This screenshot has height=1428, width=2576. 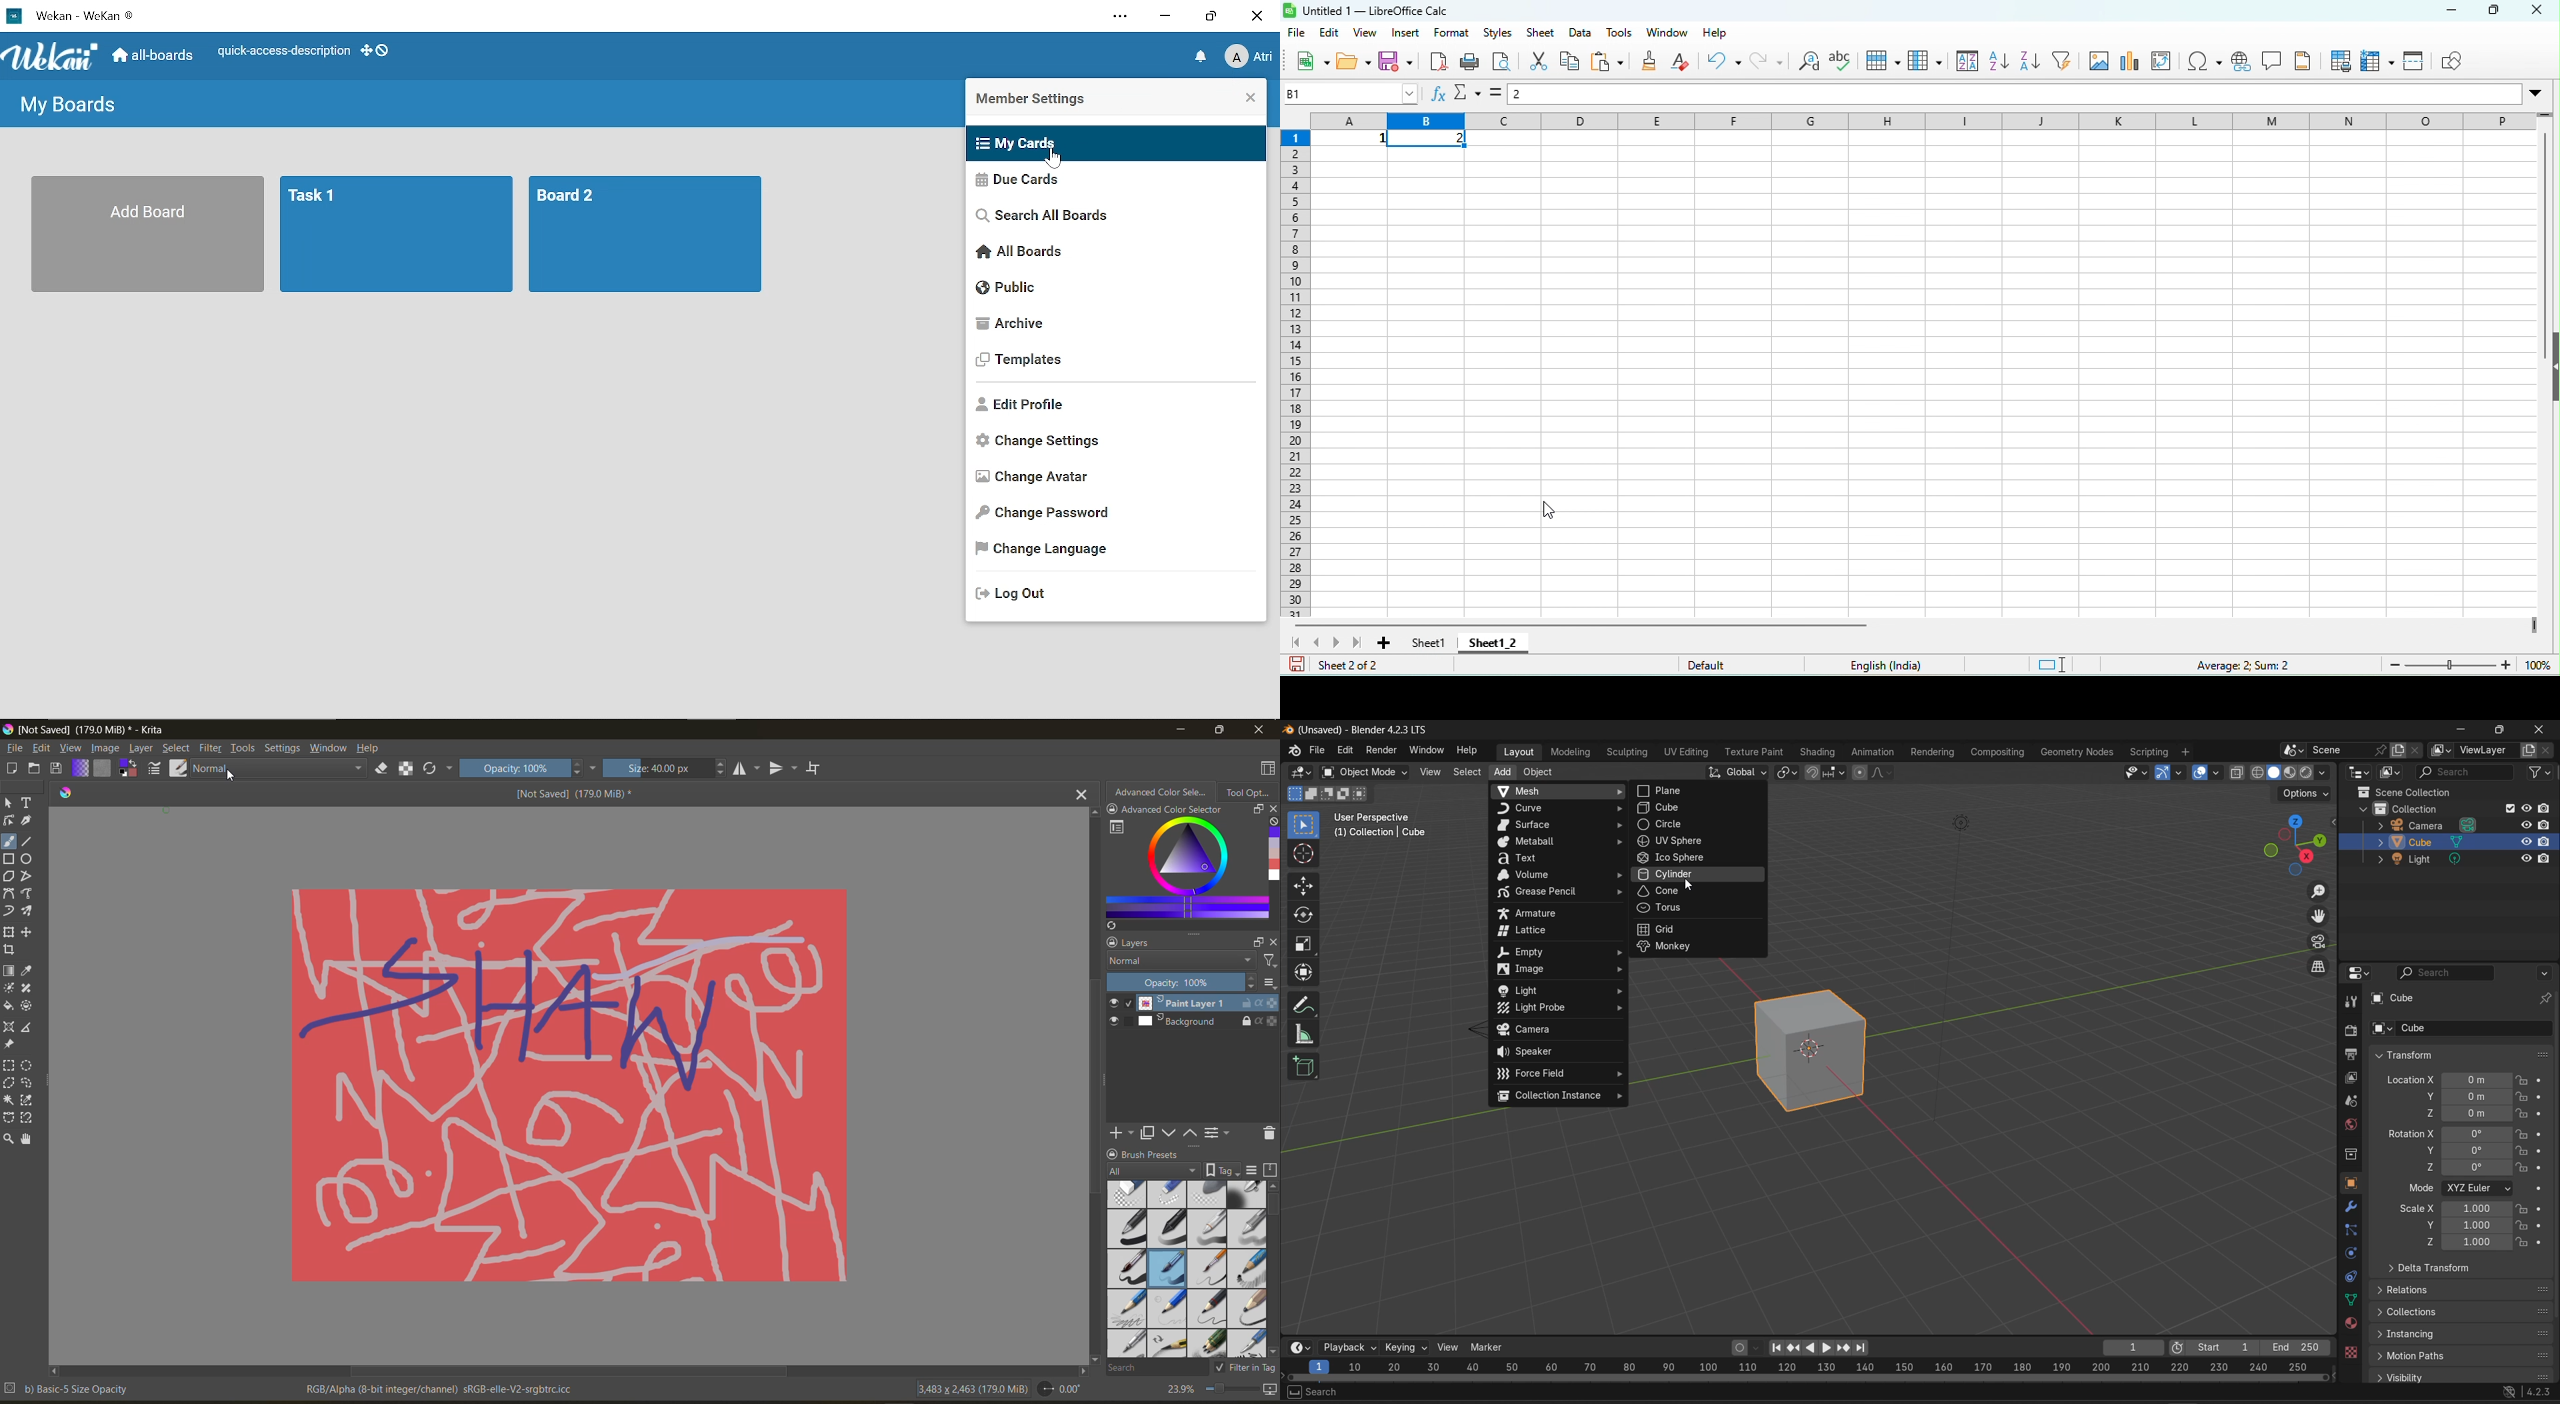 I want to click on scroll to previous sheet, so click(x=1320, y=642).